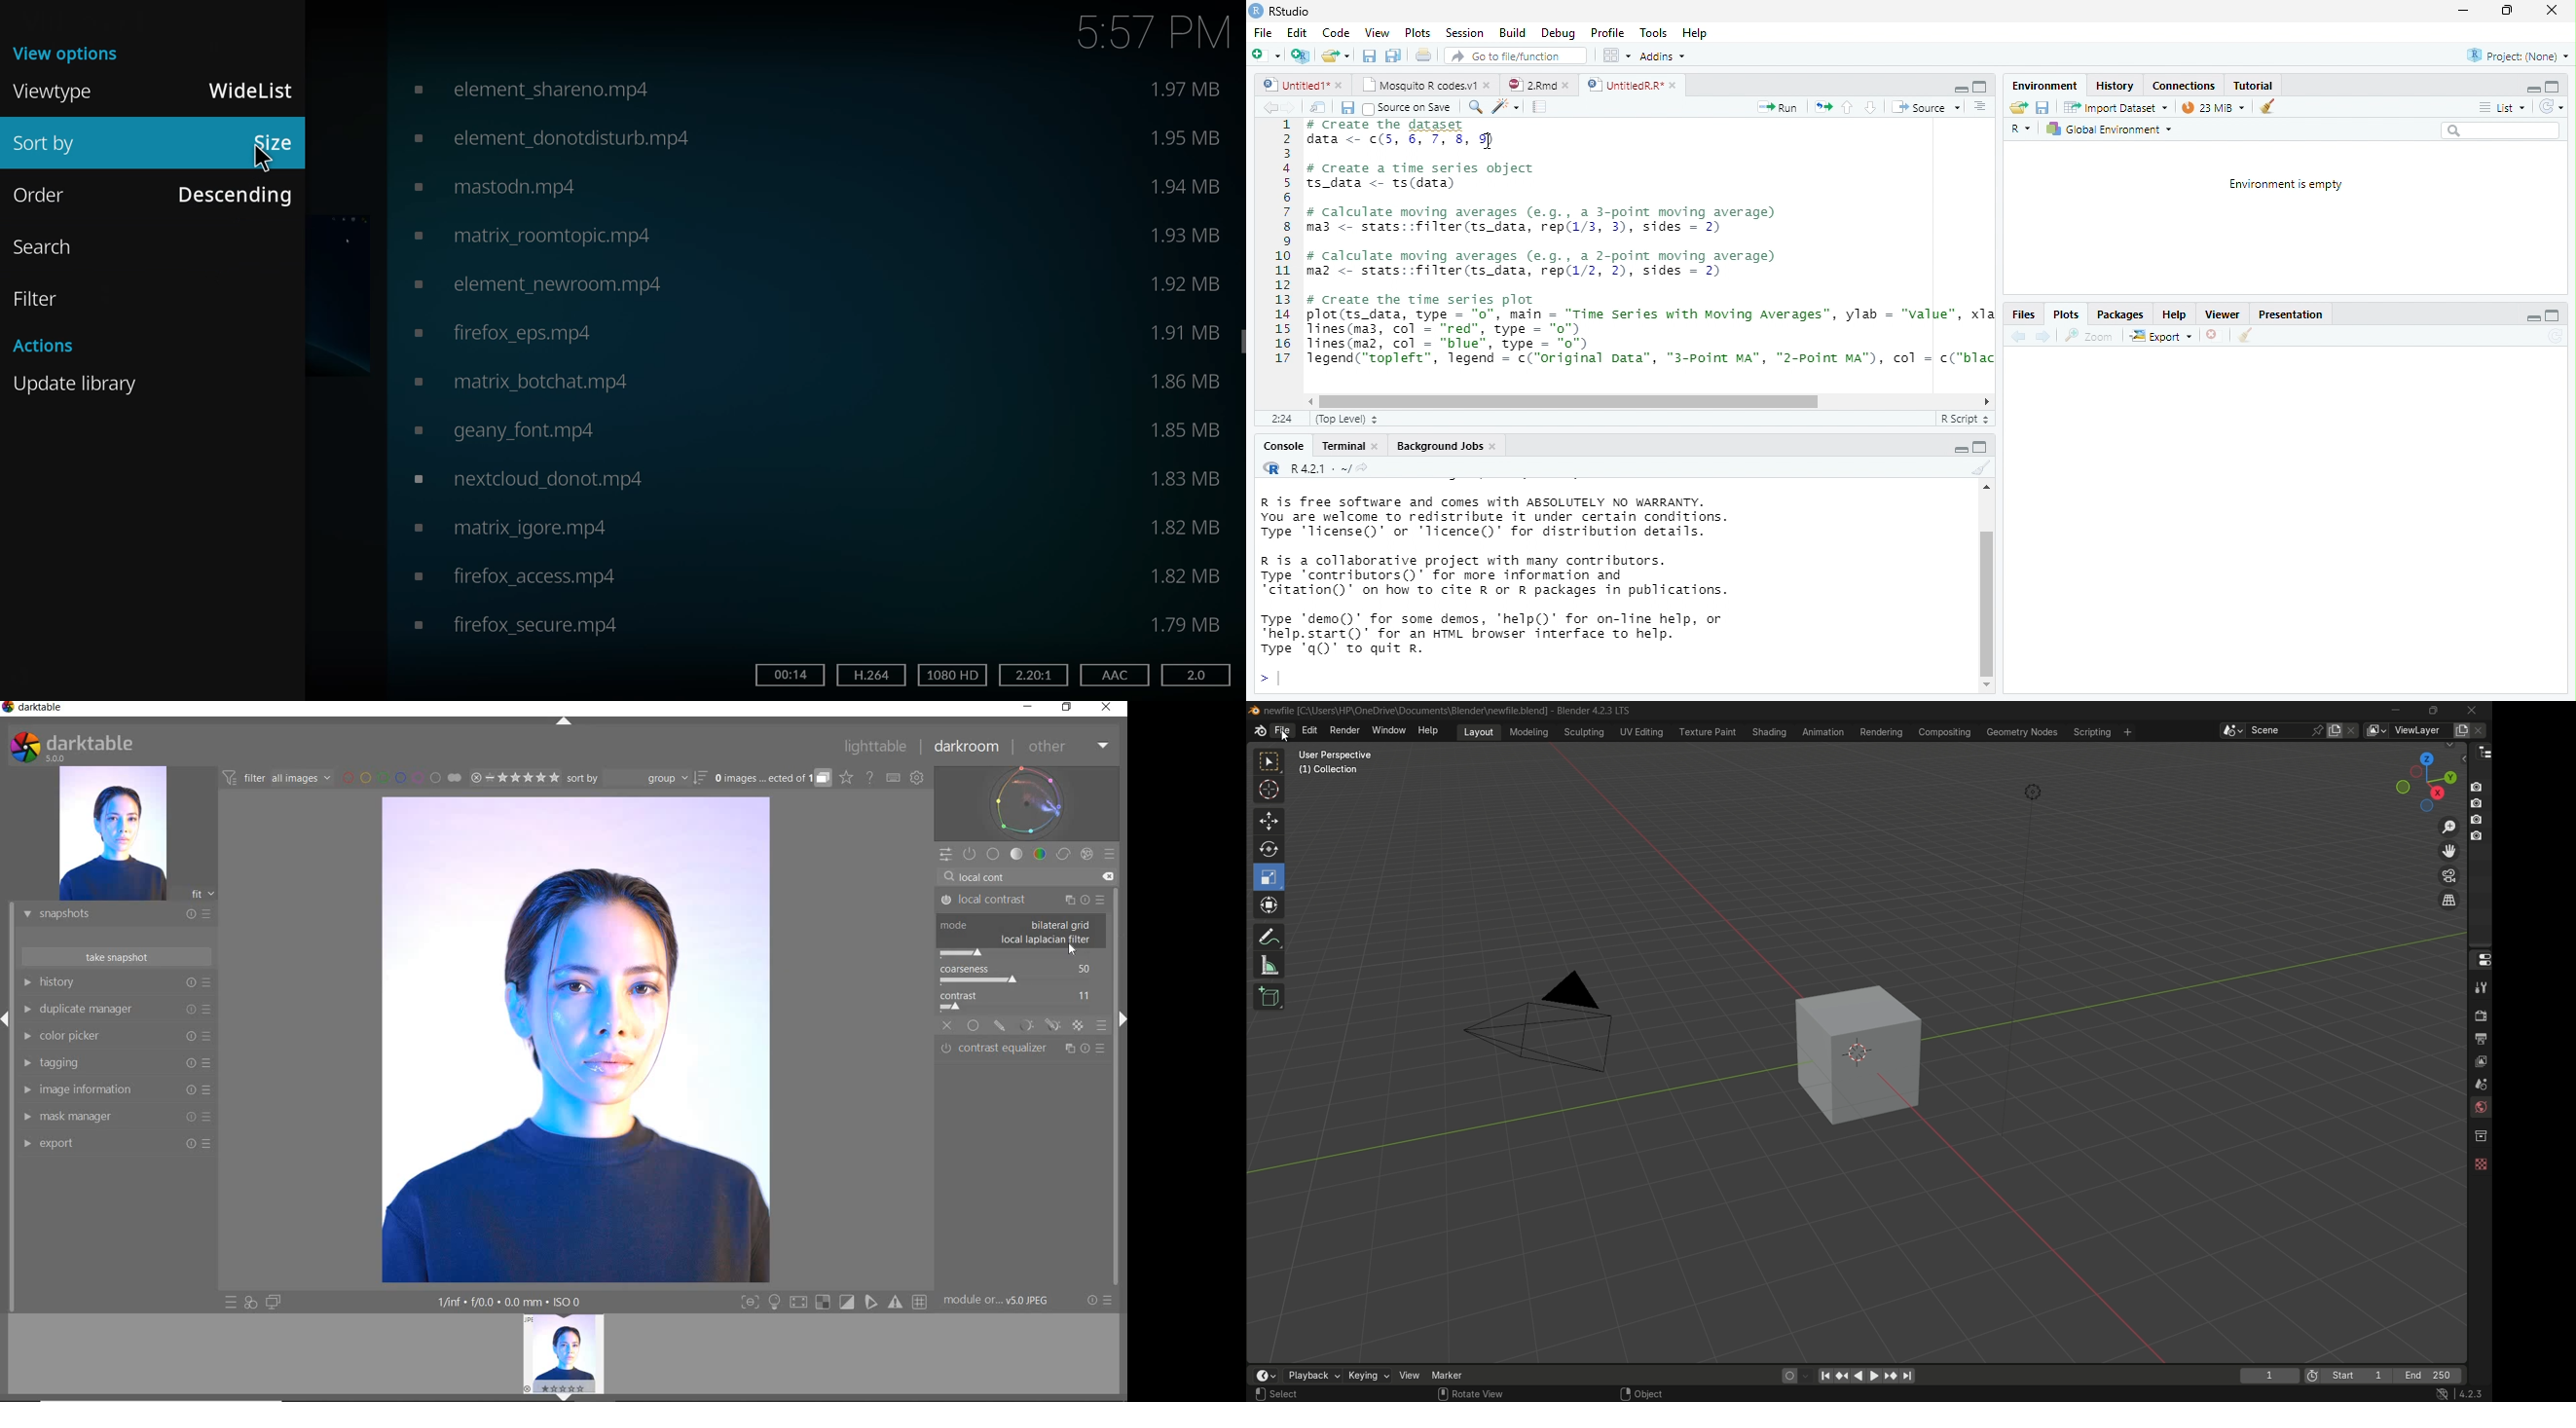 The image size is (2576, 1428). What do you see at coordinates (1300, 55) in the screenshot?
I see `Create a project` at bounding box center [1300, 55].